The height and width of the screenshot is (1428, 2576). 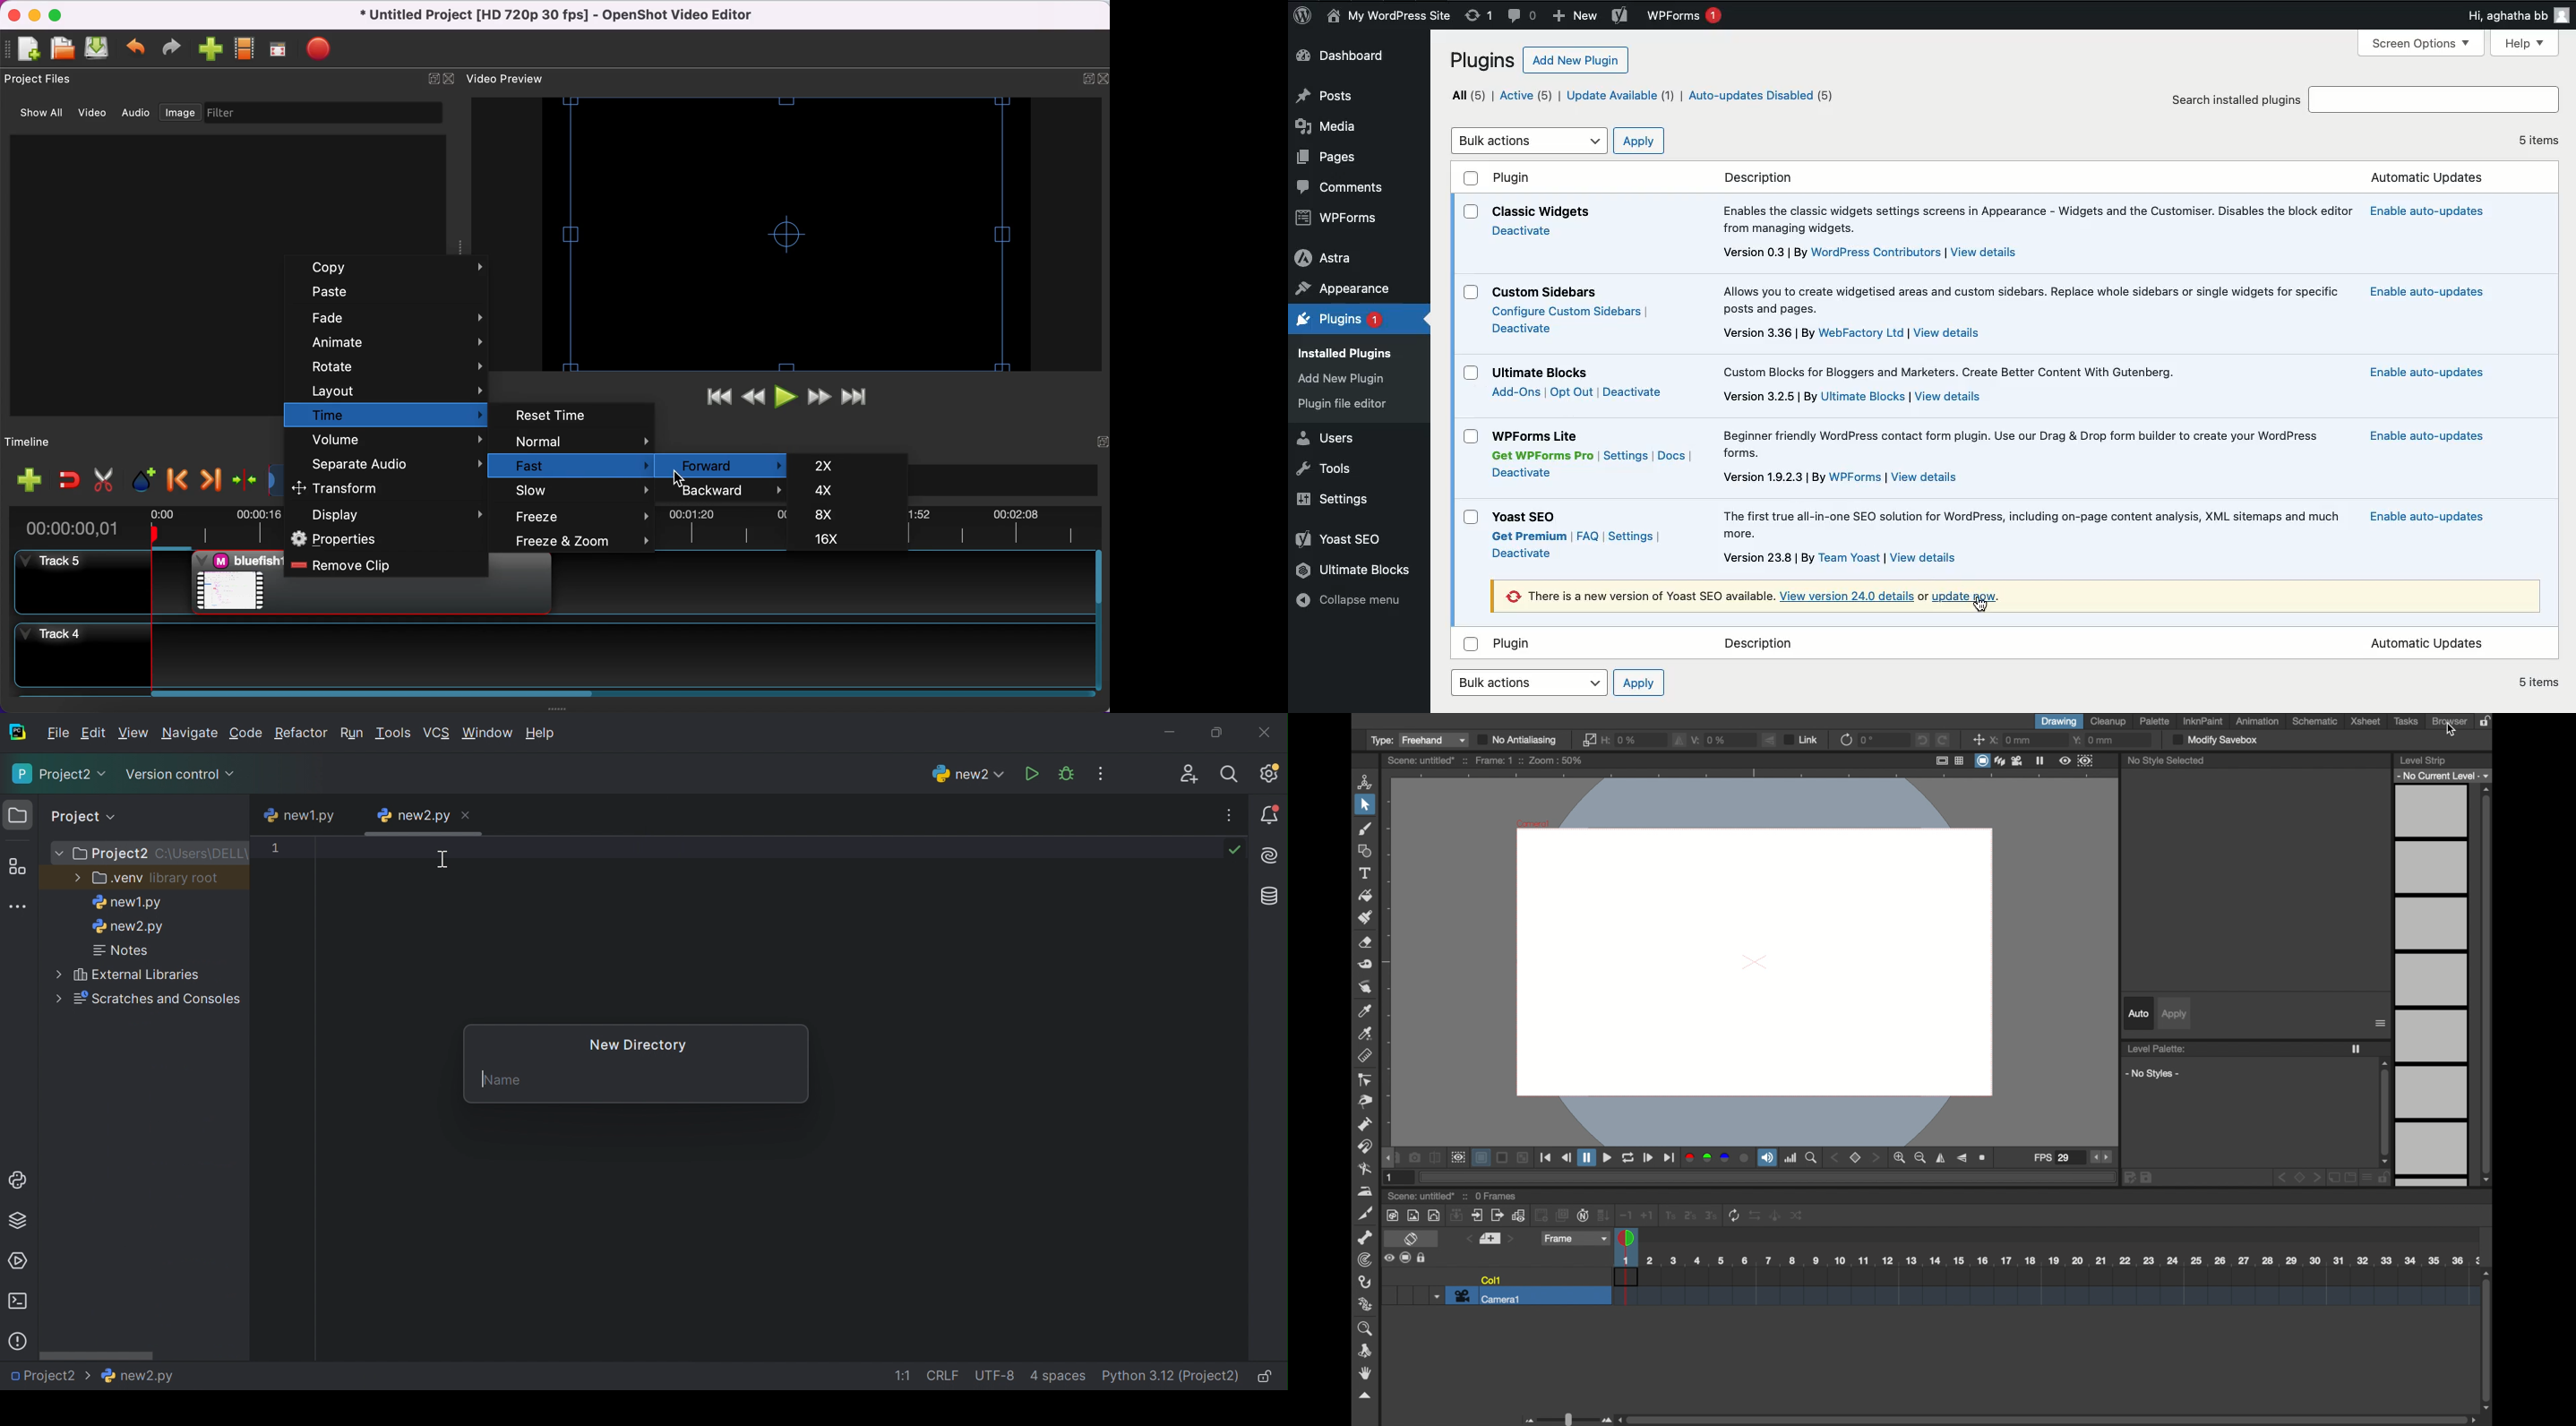 I want to click on Configure custom sidebars, so click(x=1569, y=312).